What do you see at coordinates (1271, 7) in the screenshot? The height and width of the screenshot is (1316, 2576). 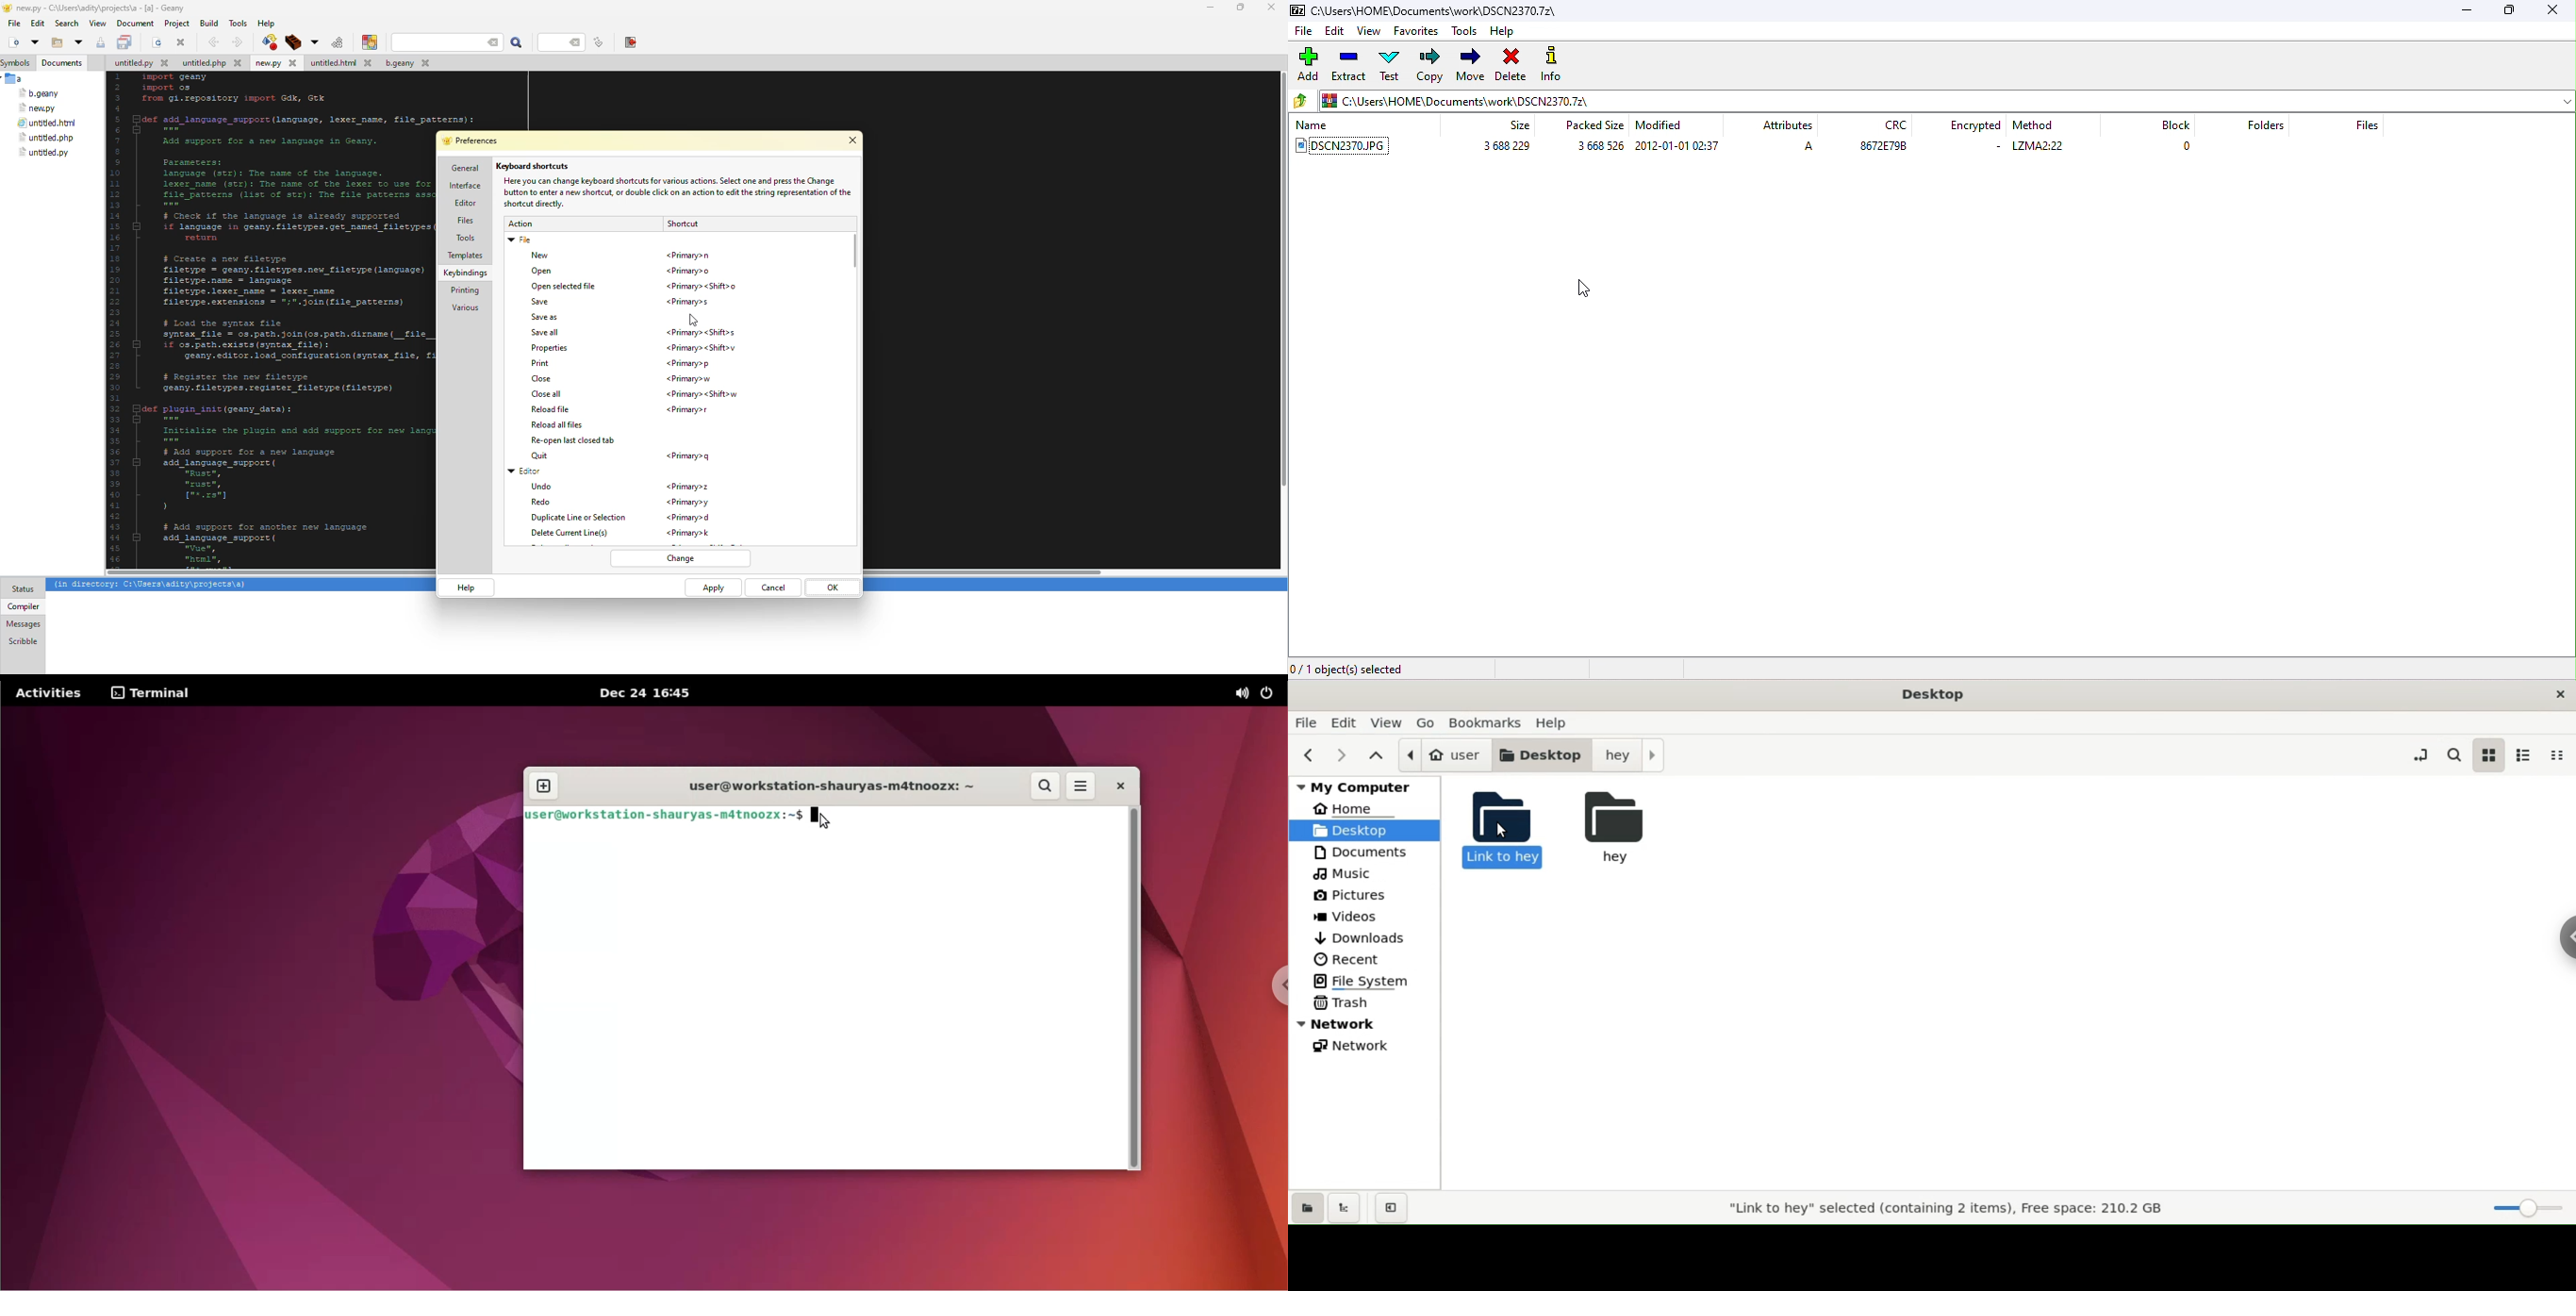 I see `close` at bounding box center [1271, 7].